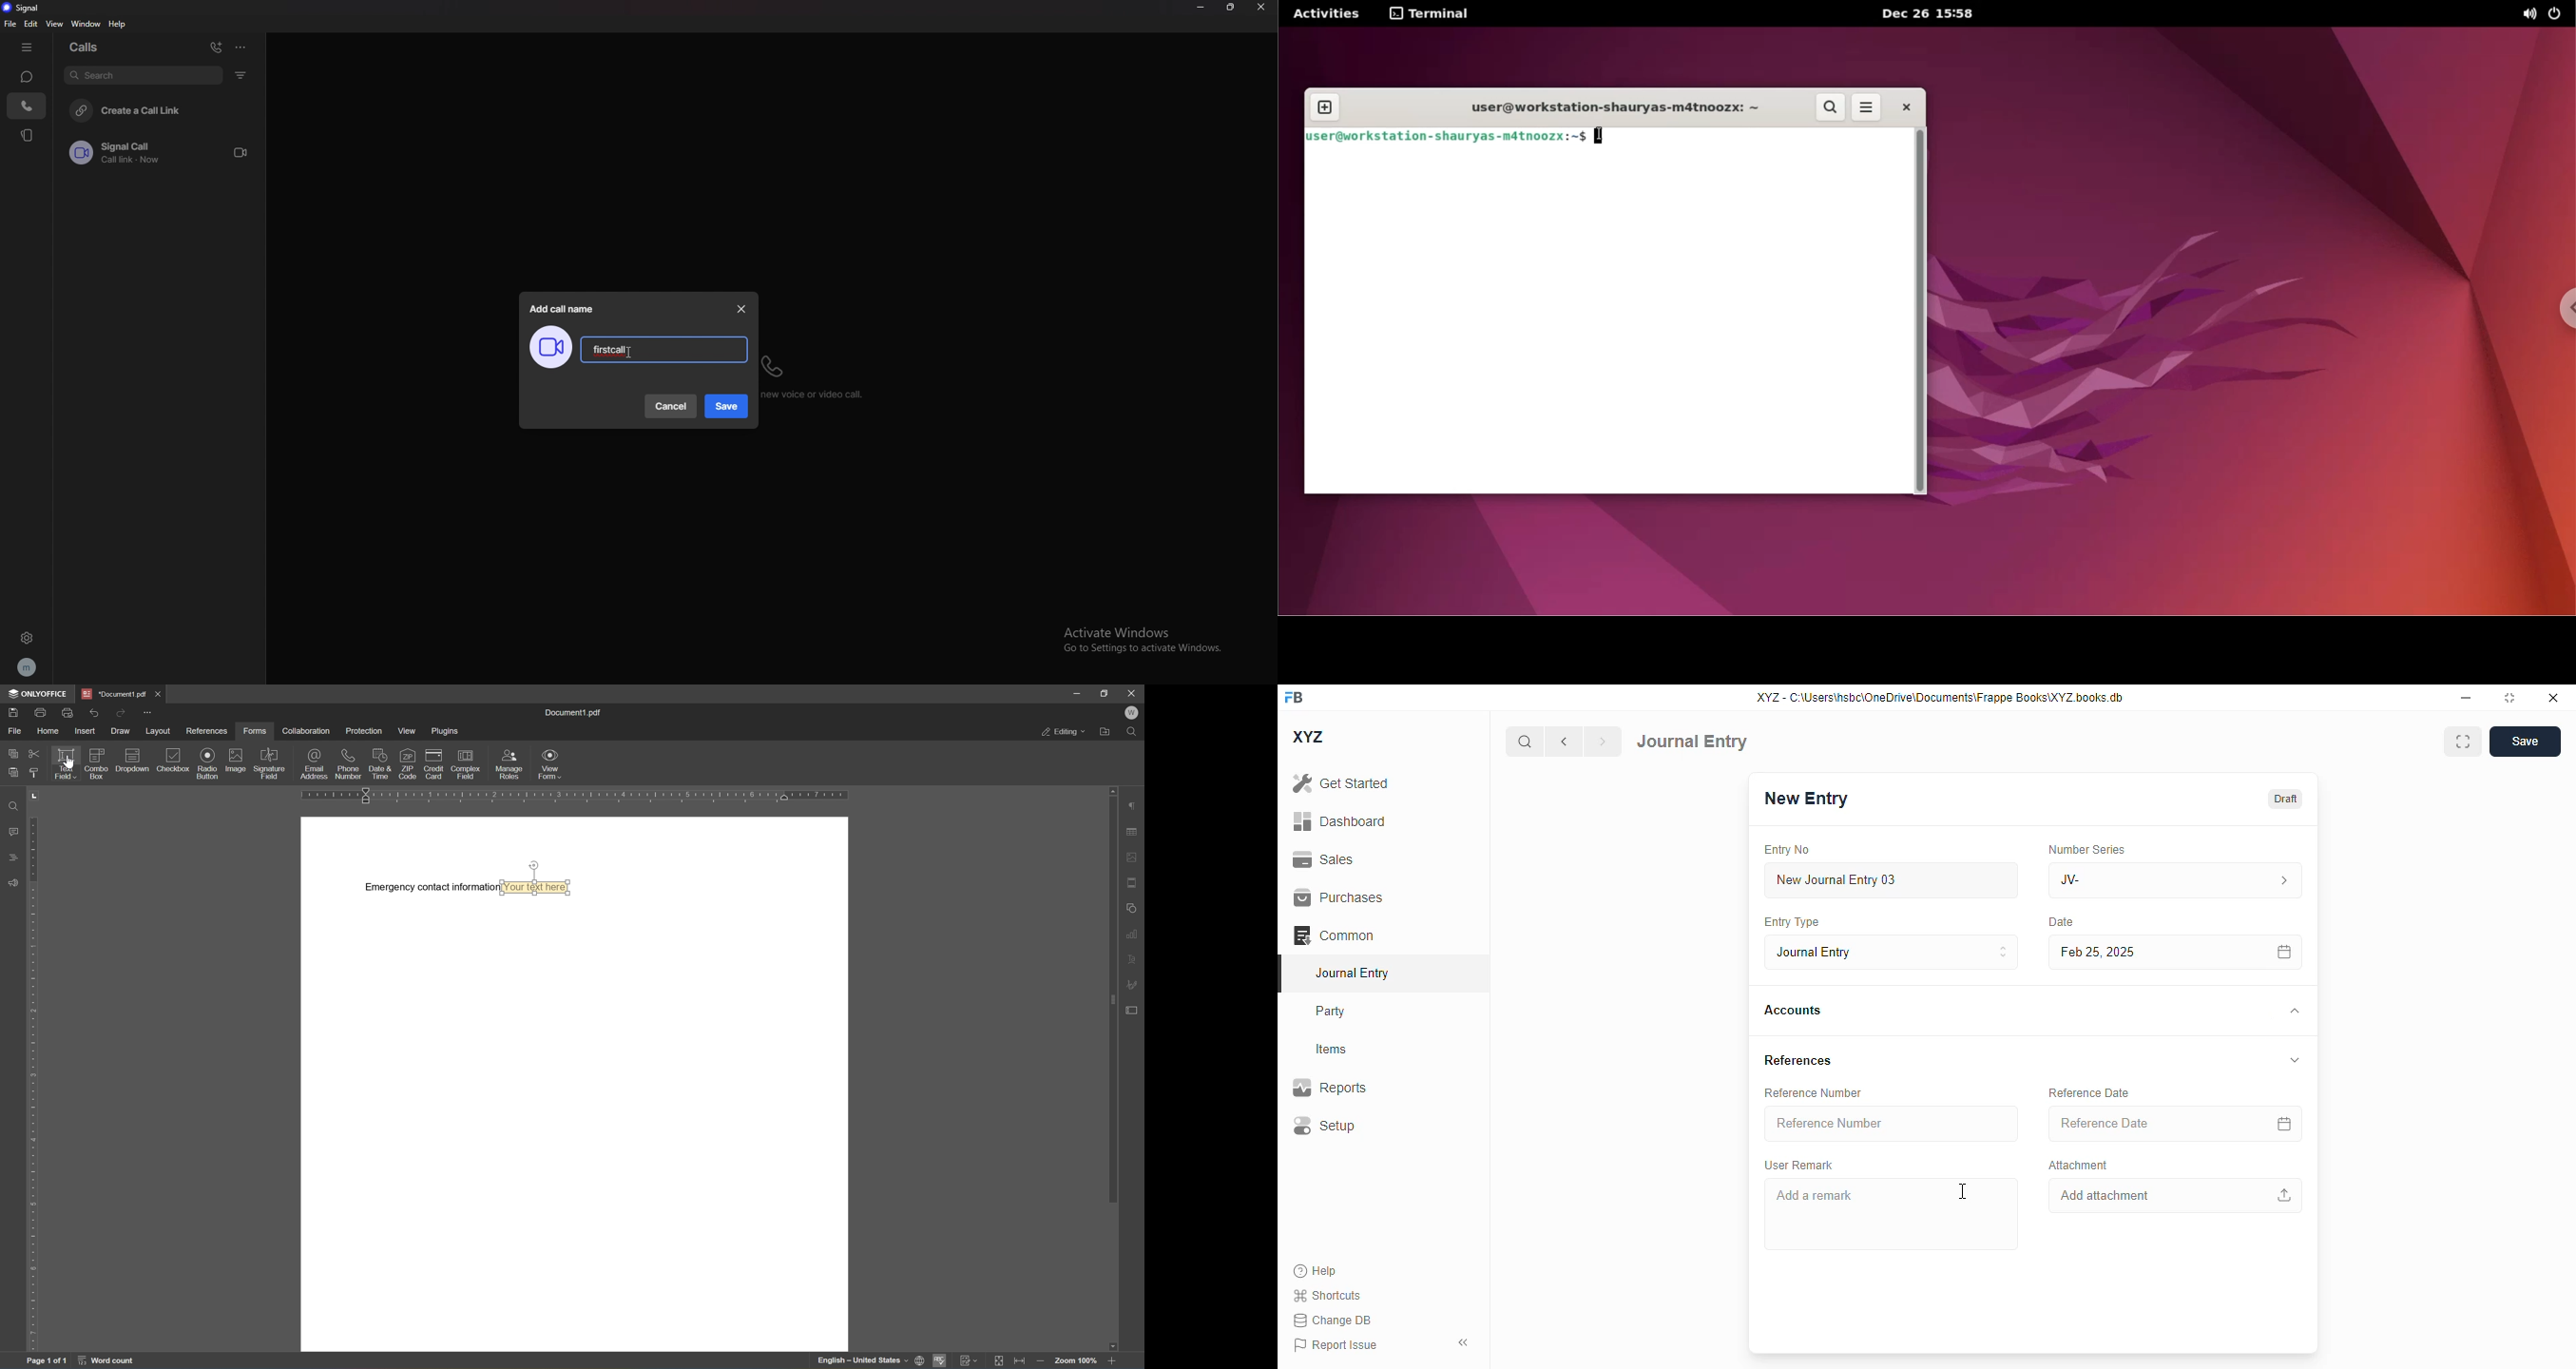  I want to click on entry no, so click(1787, 850).